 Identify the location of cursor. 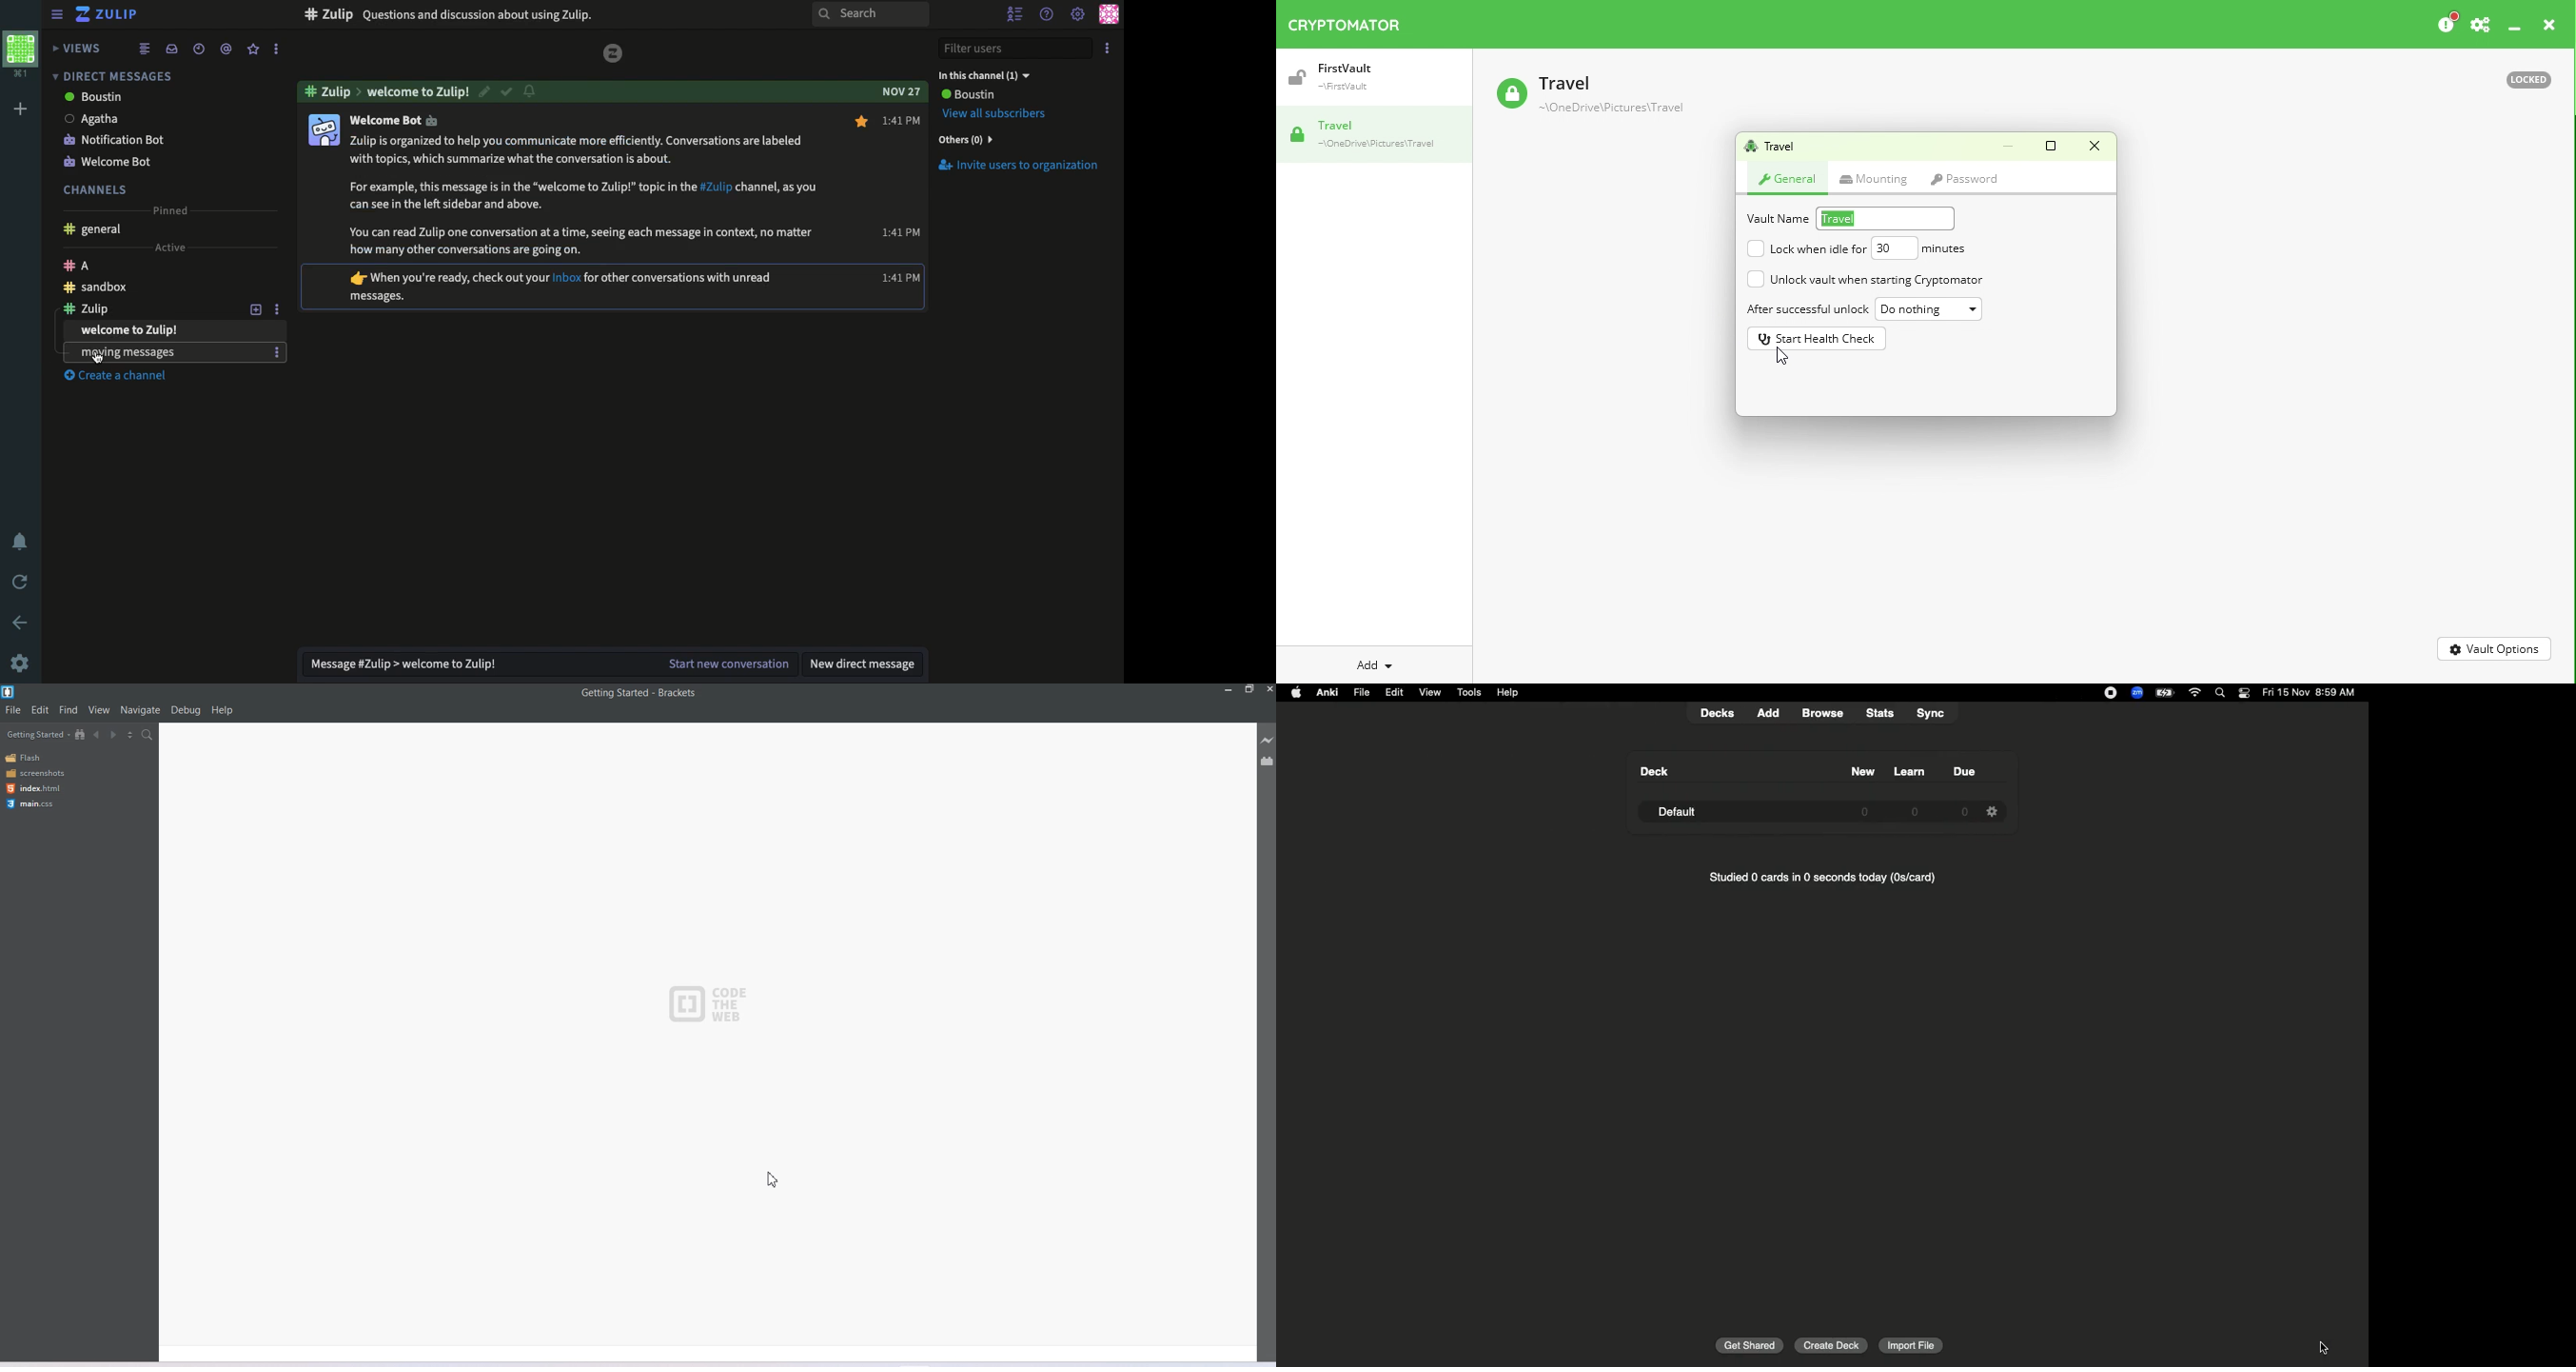
(2328, 1347).